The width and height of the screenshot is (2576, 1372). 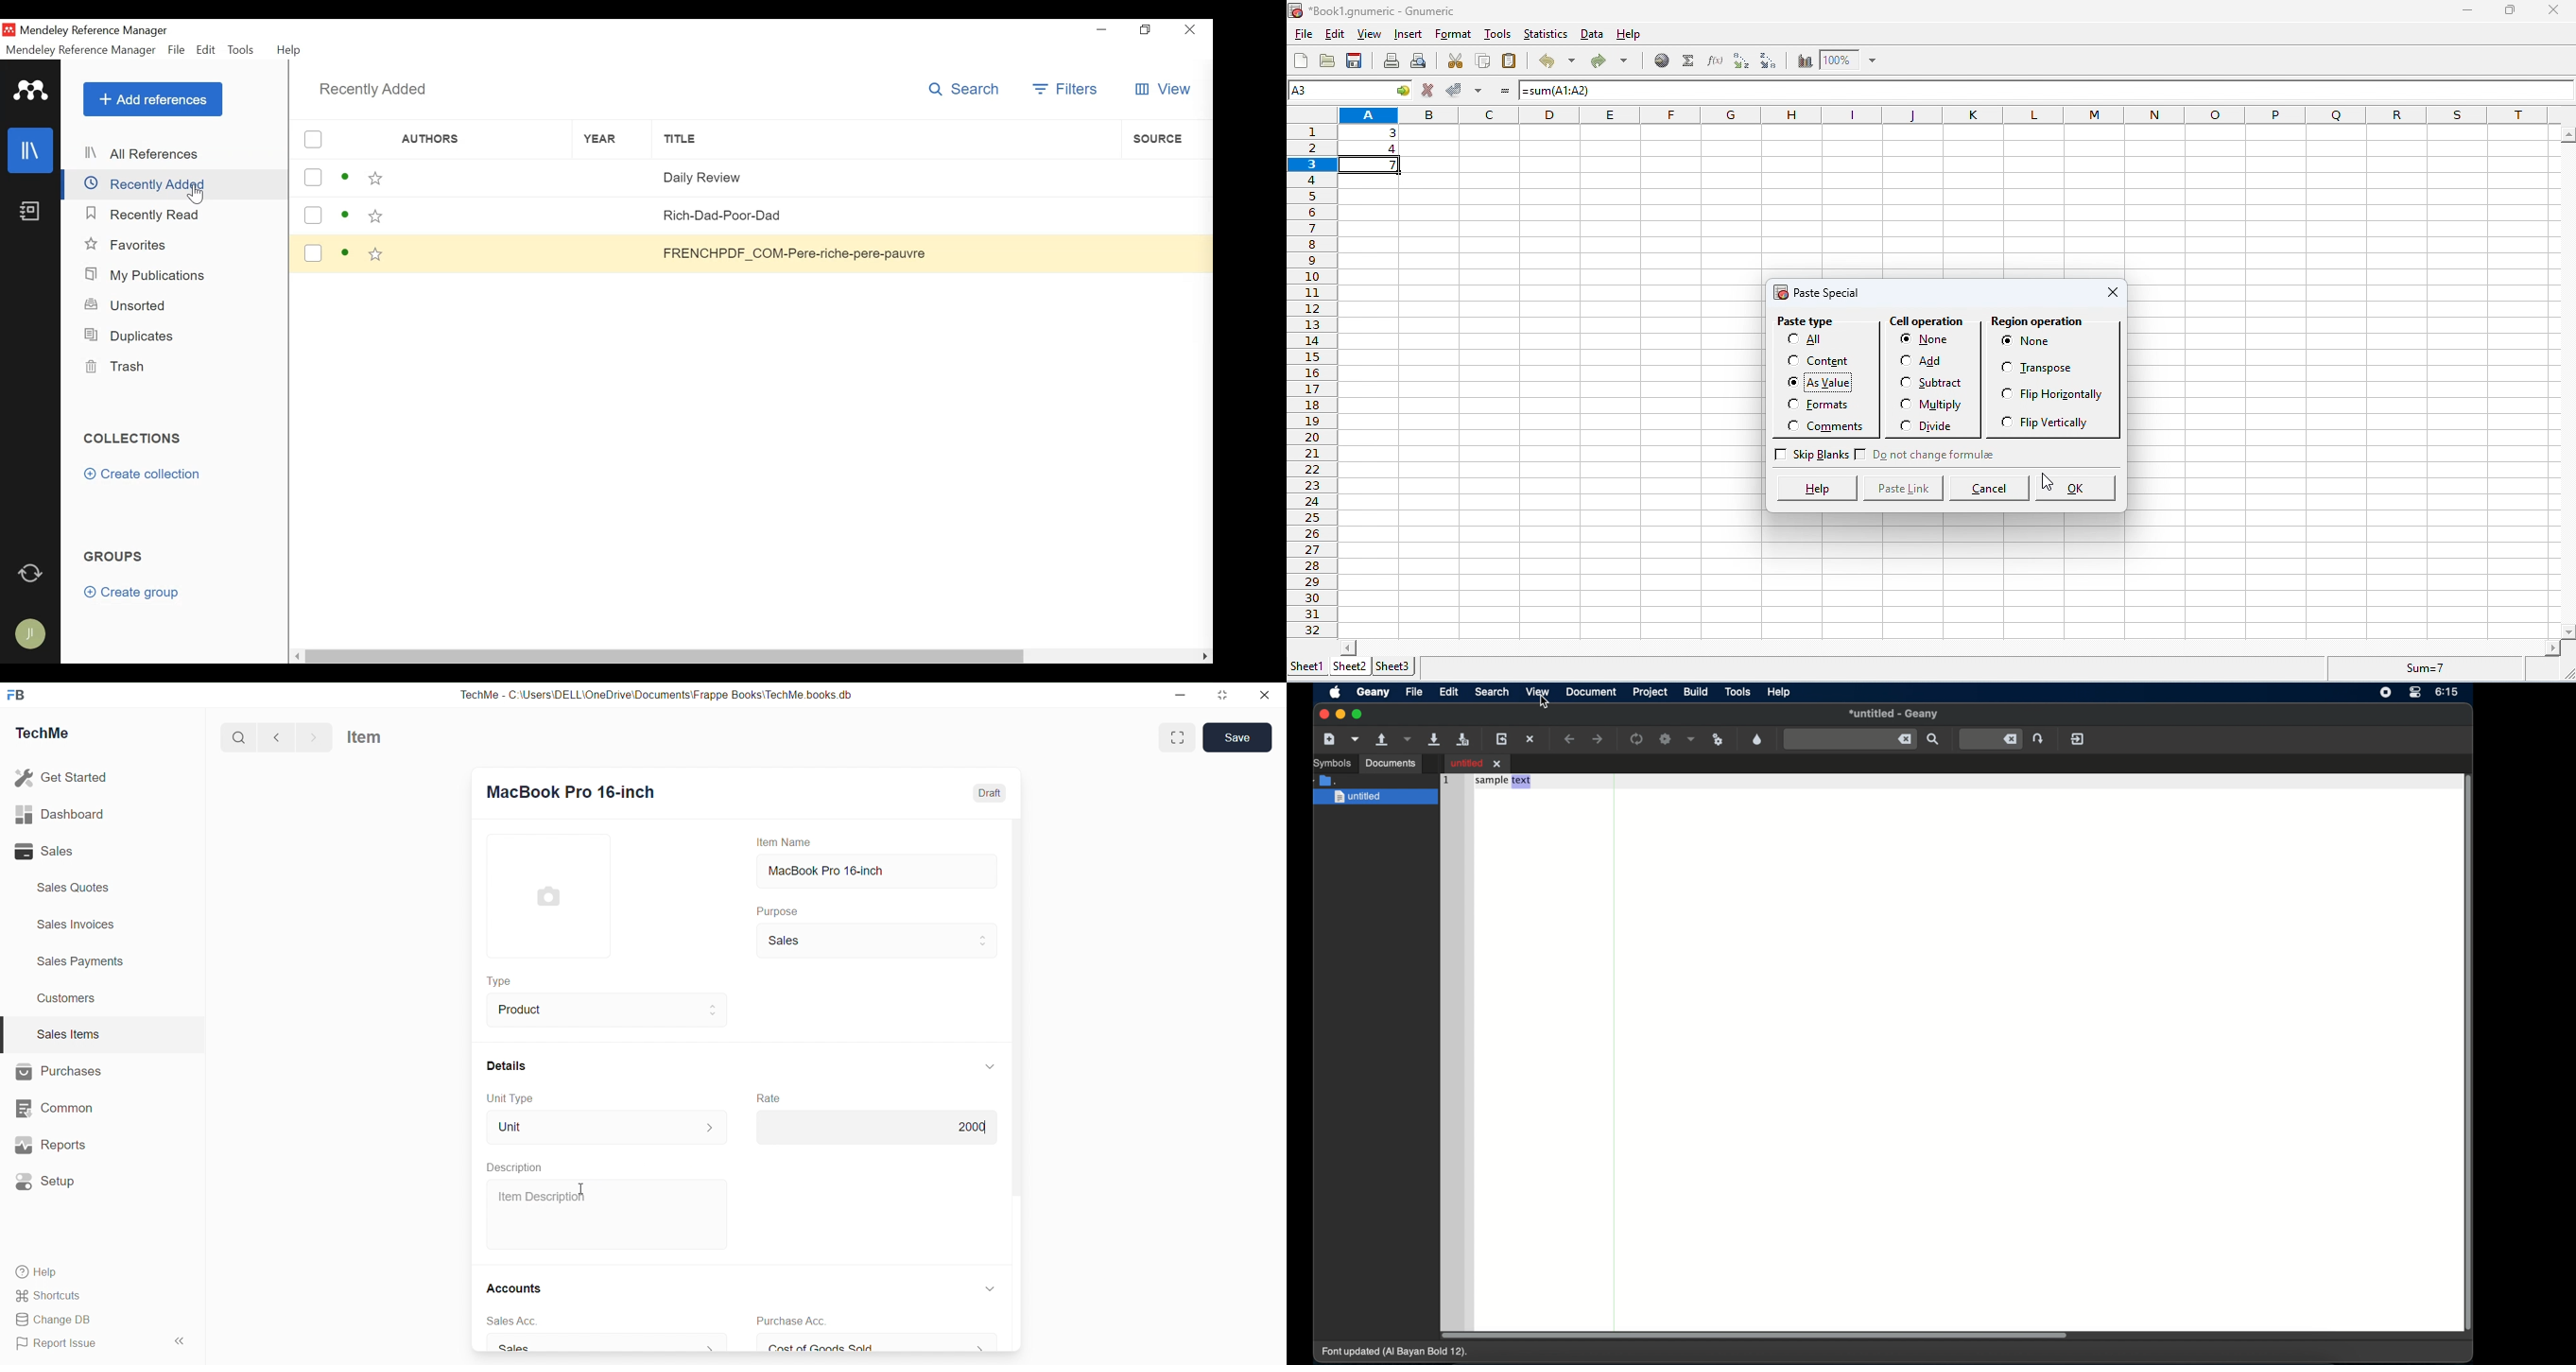 What do you see at coordinates (1792, 426) in the screenshot?
I see `Checkbox` at bounding box center [1792, 426].